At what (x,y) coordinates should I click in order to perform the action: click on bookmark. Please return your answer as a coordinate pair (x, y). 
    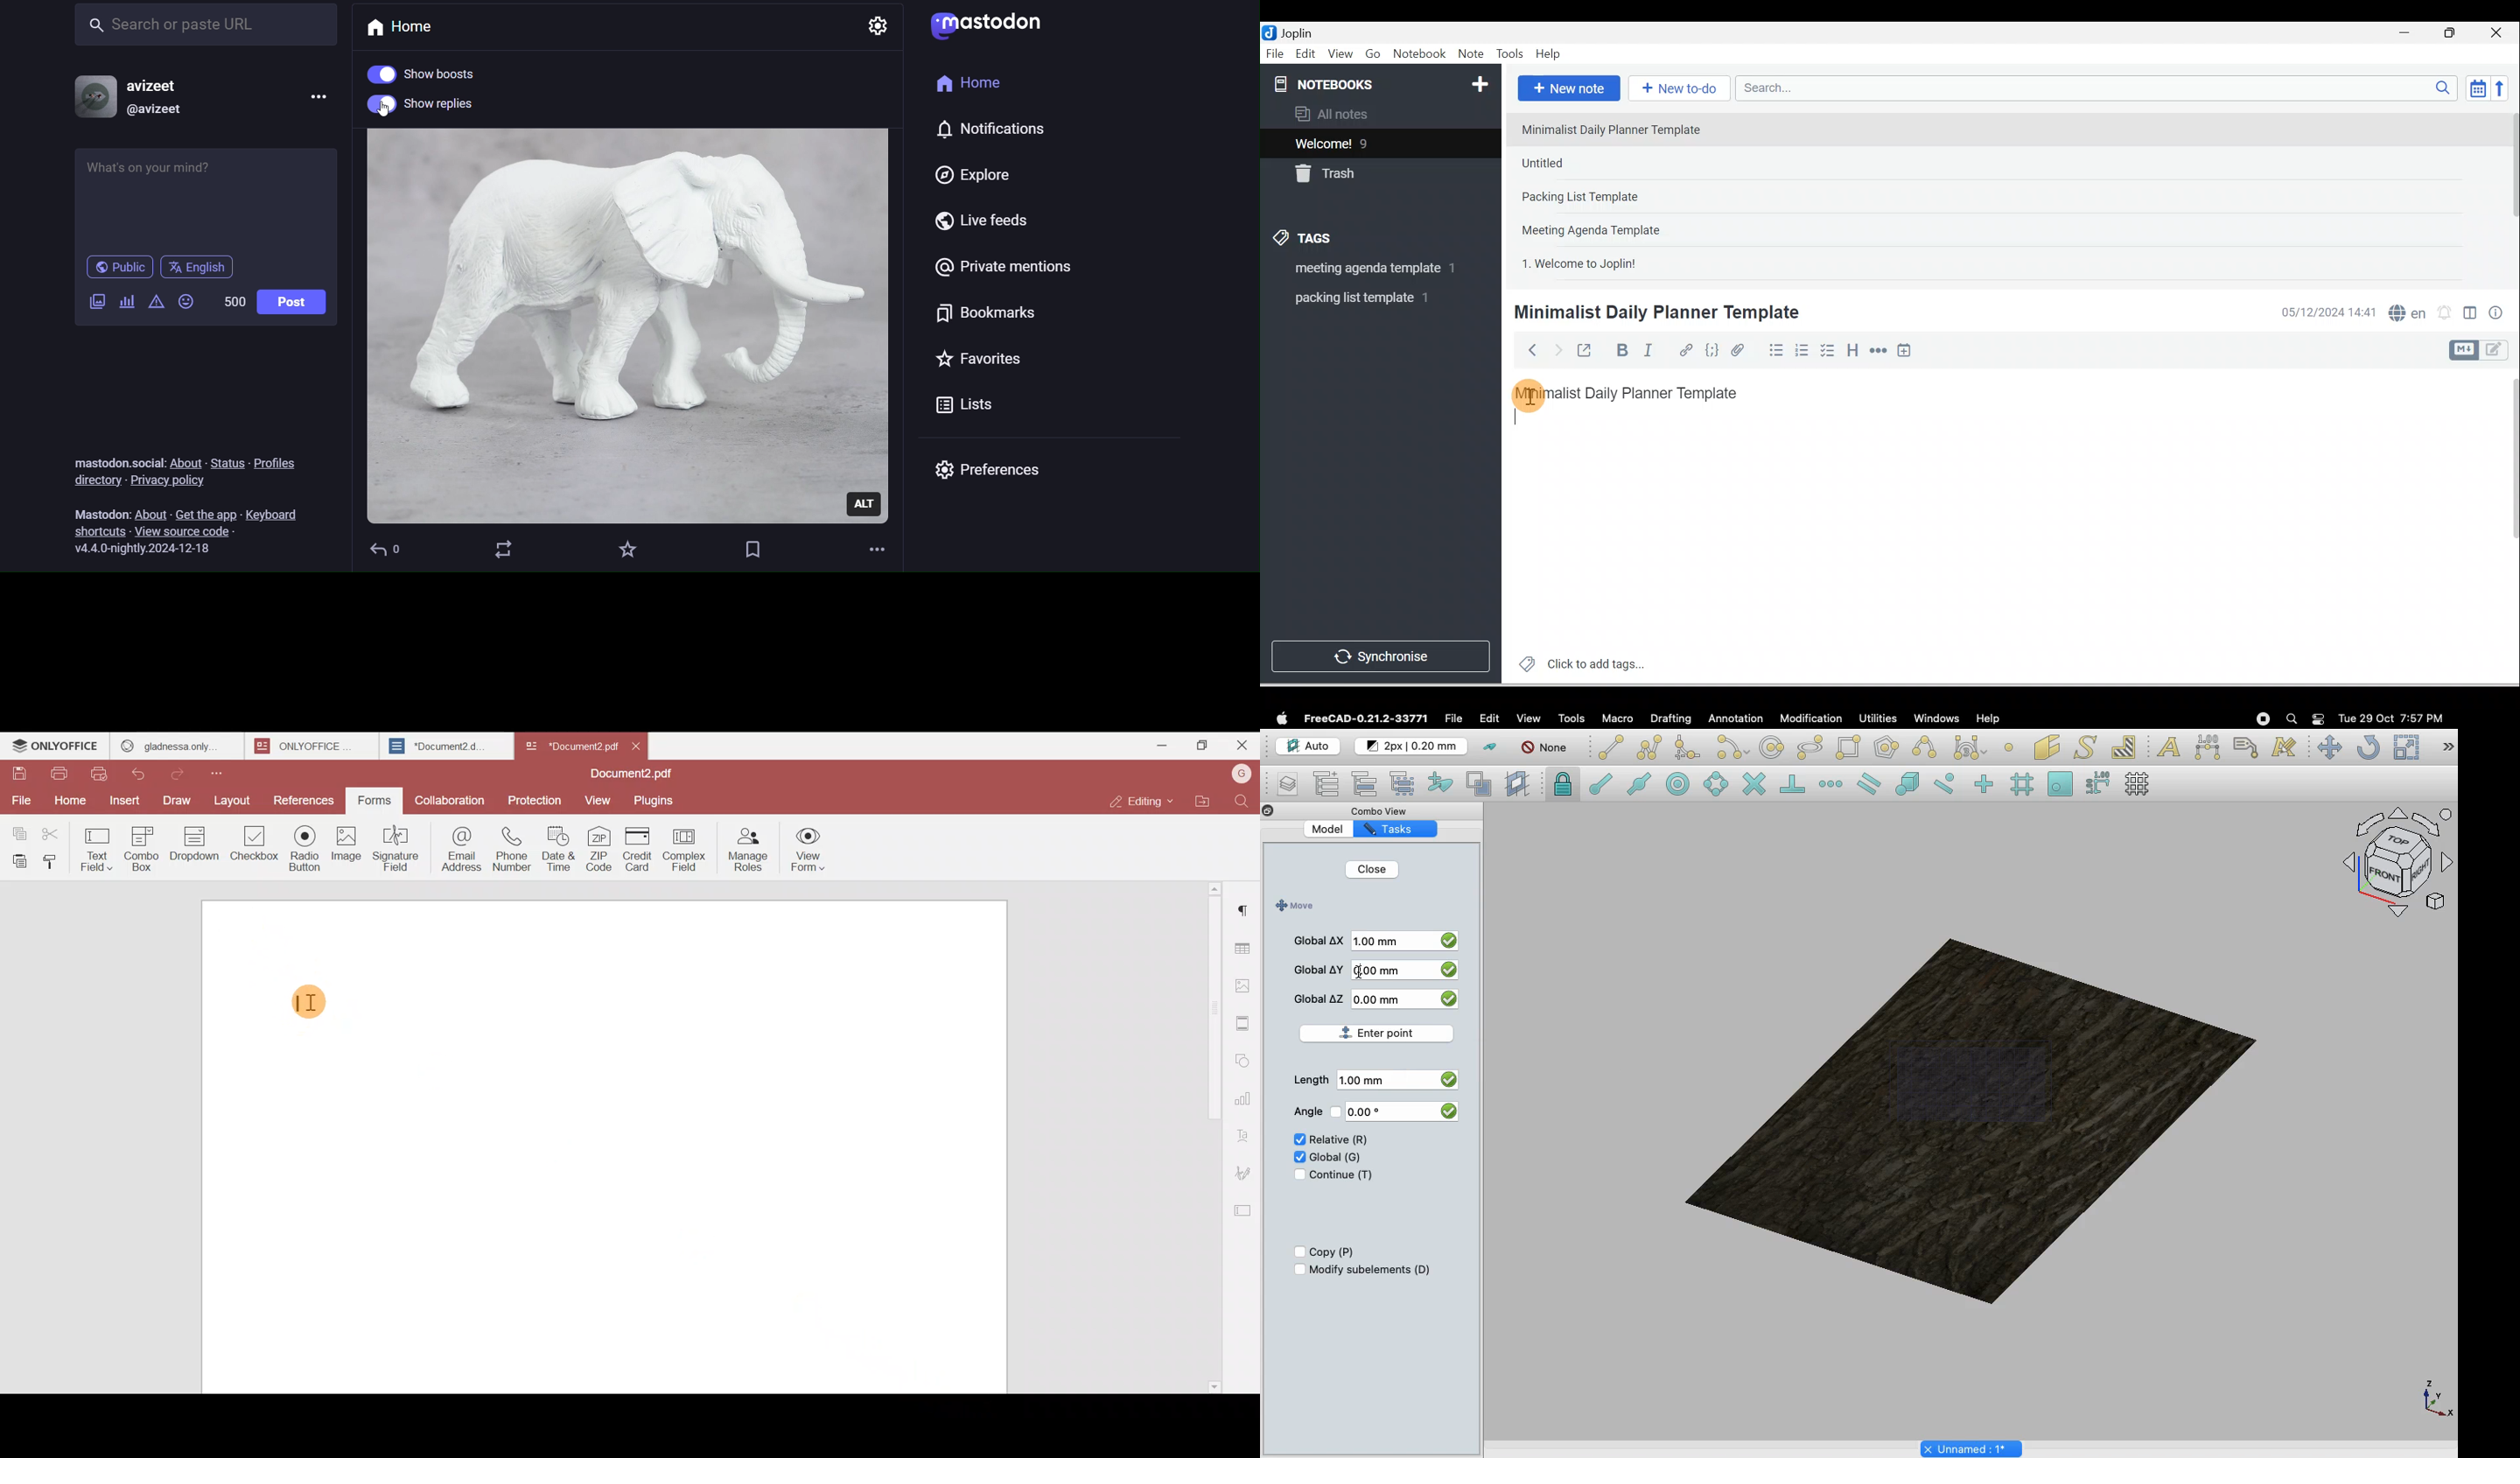
    Looking at the image, I should click on (753, 548).